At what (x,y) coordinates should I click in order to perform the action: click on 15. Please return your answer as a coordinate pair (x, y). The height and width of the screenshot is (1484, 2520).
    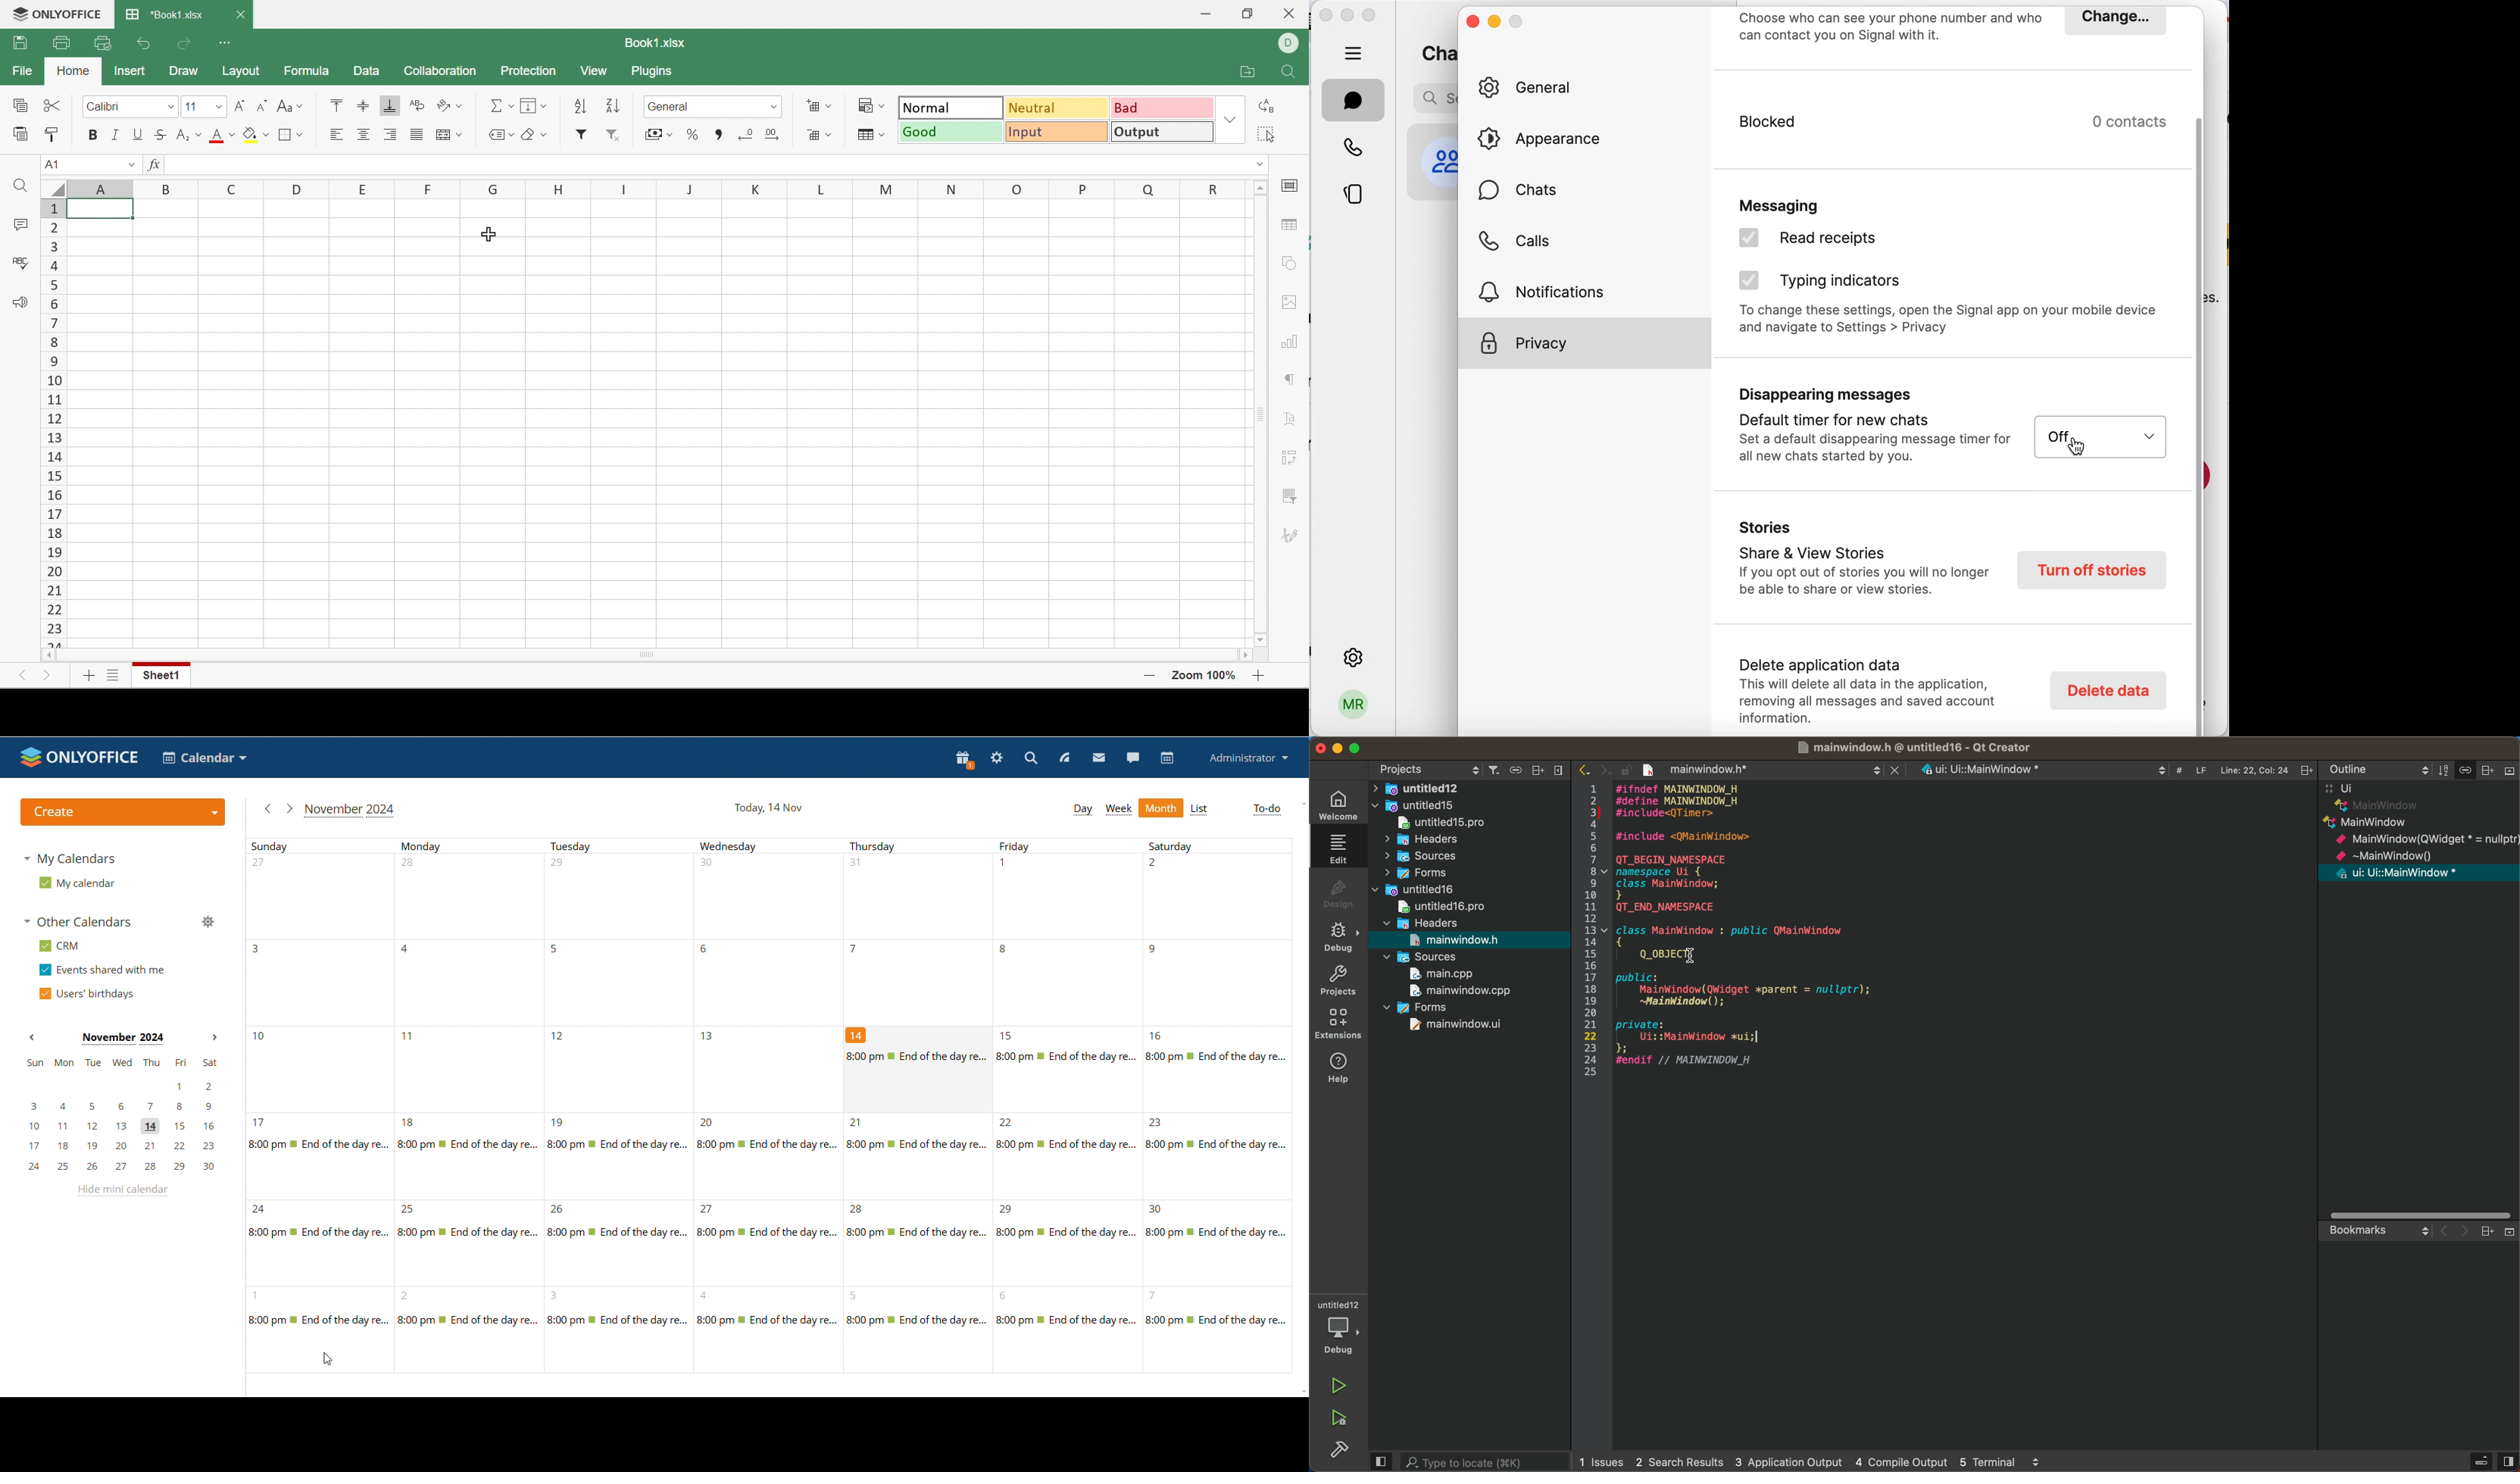
    Looking at the image, I should click on (1001, 1038).